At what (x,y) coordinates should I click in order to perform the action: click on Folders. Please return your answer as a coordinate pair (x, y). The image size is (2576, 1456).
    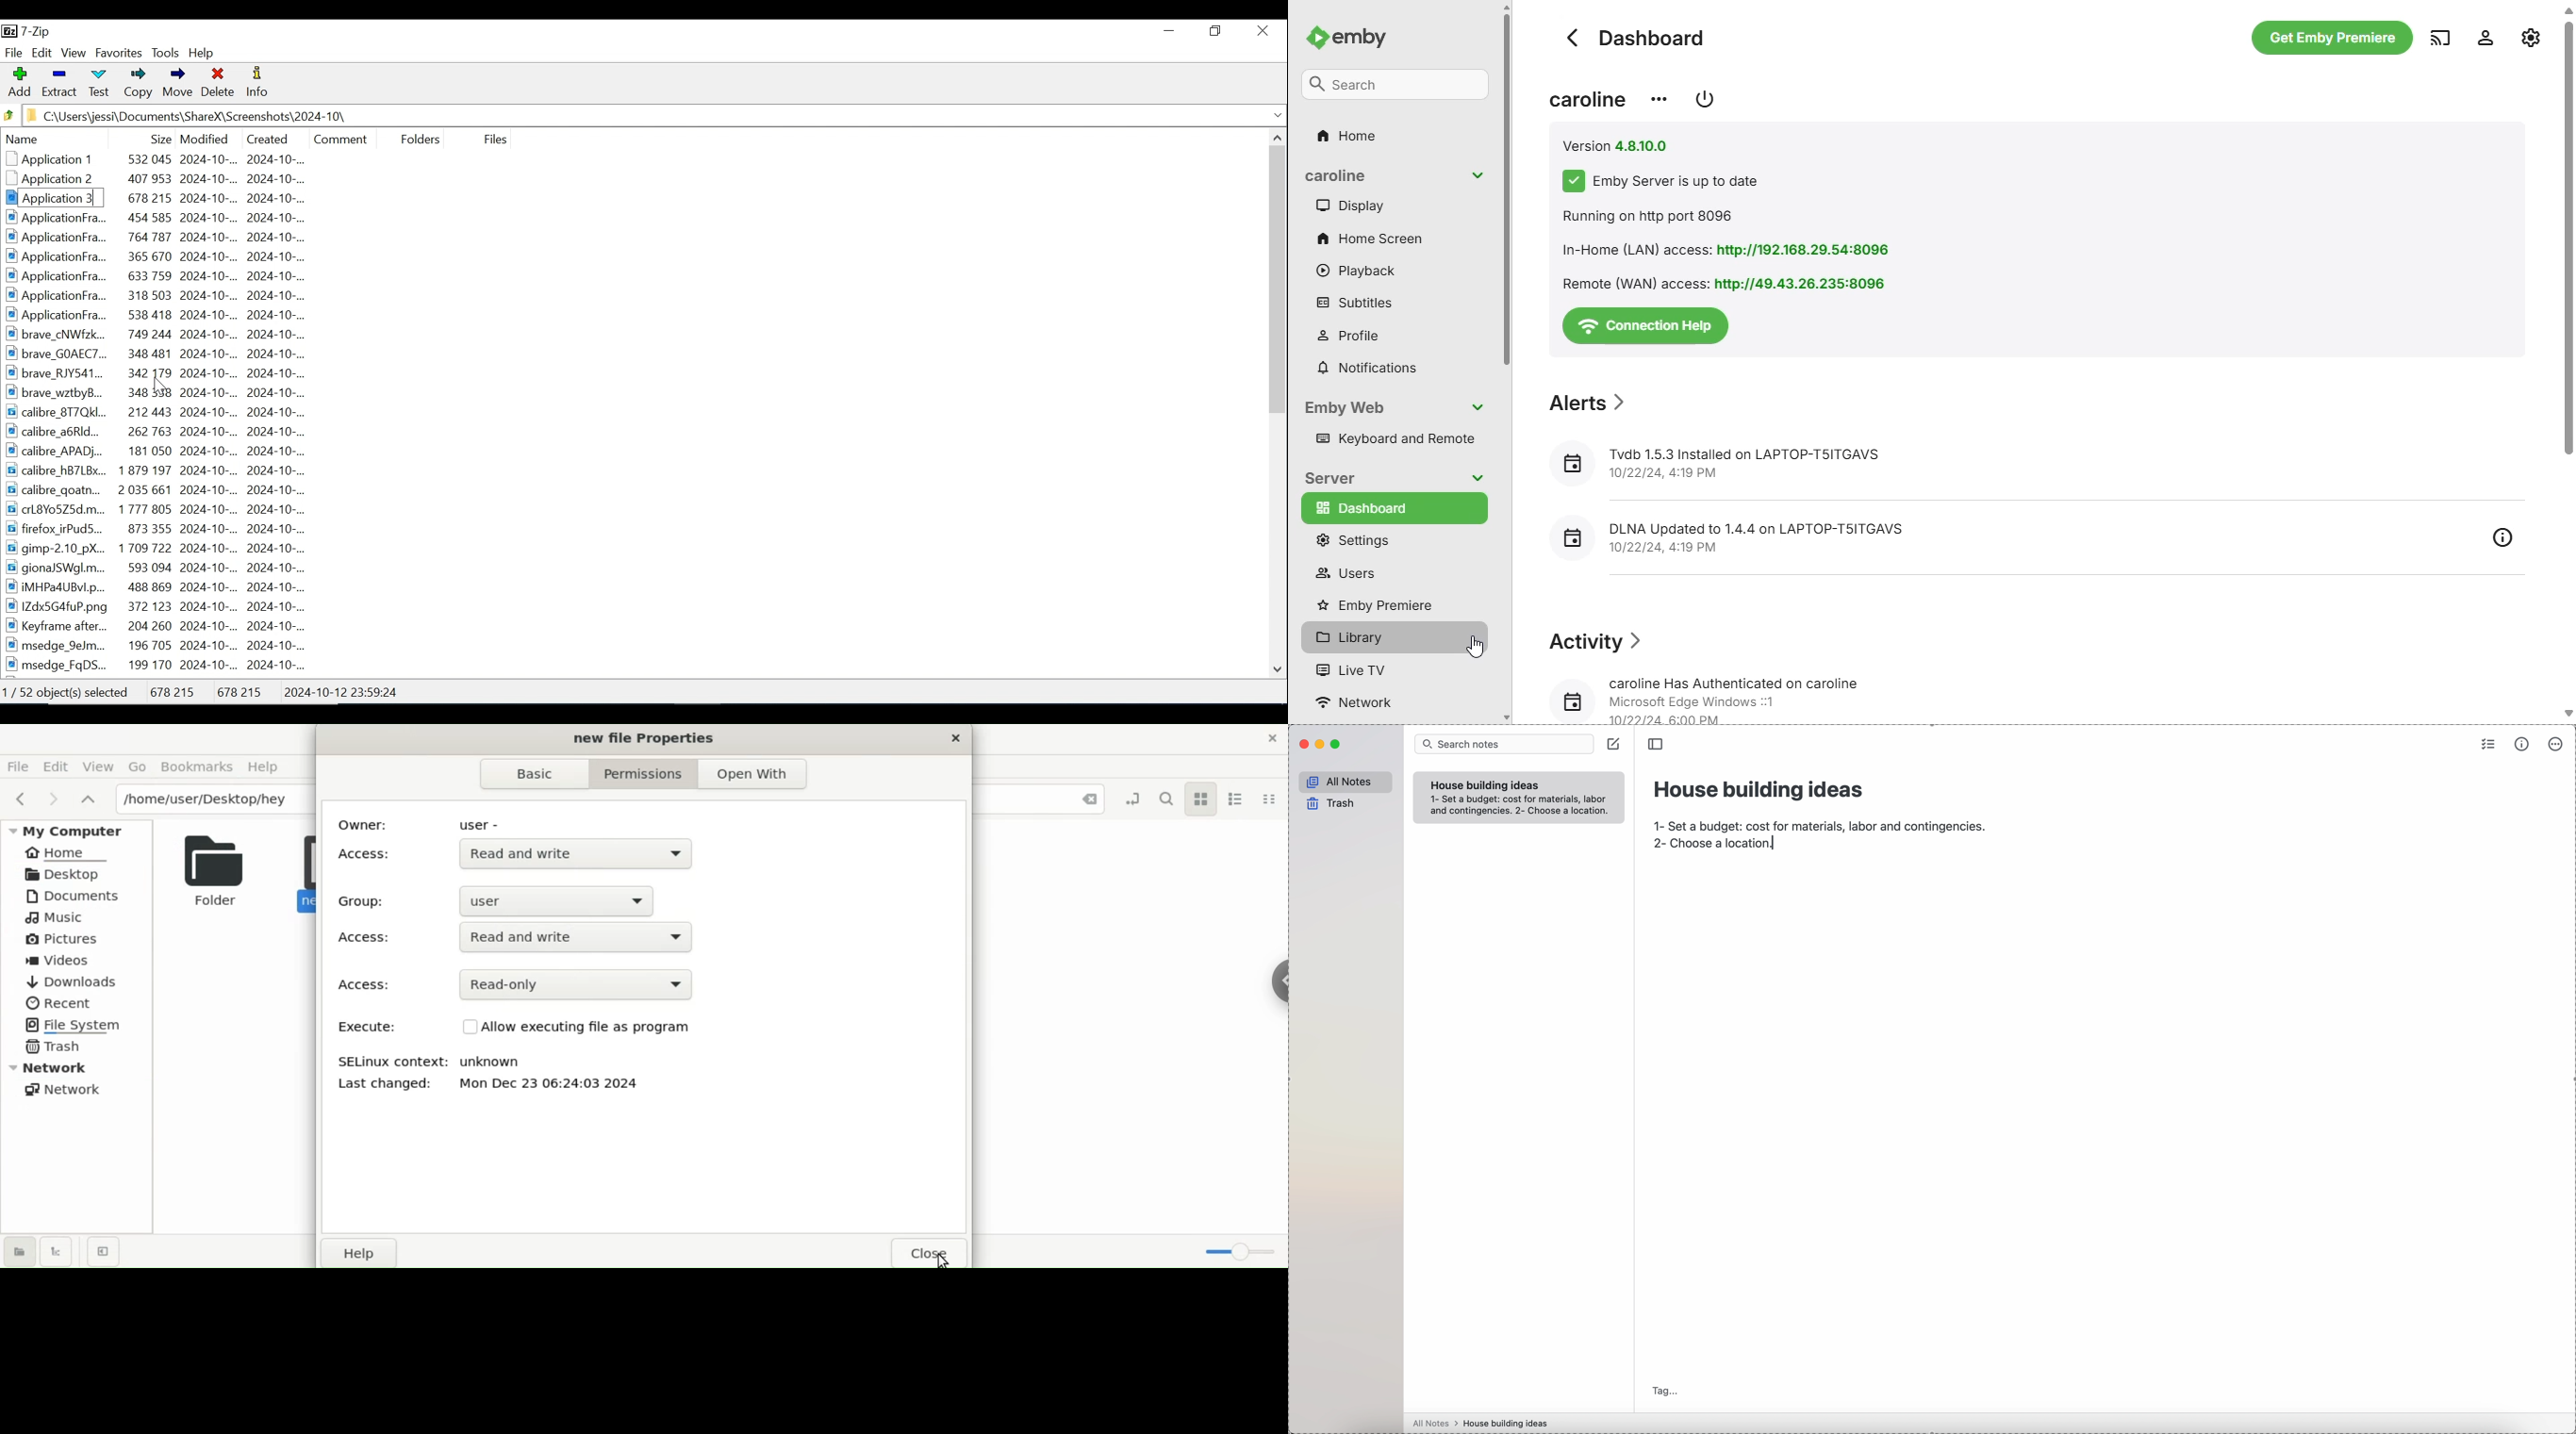
    Looking at the image, I should click on (416, 137).